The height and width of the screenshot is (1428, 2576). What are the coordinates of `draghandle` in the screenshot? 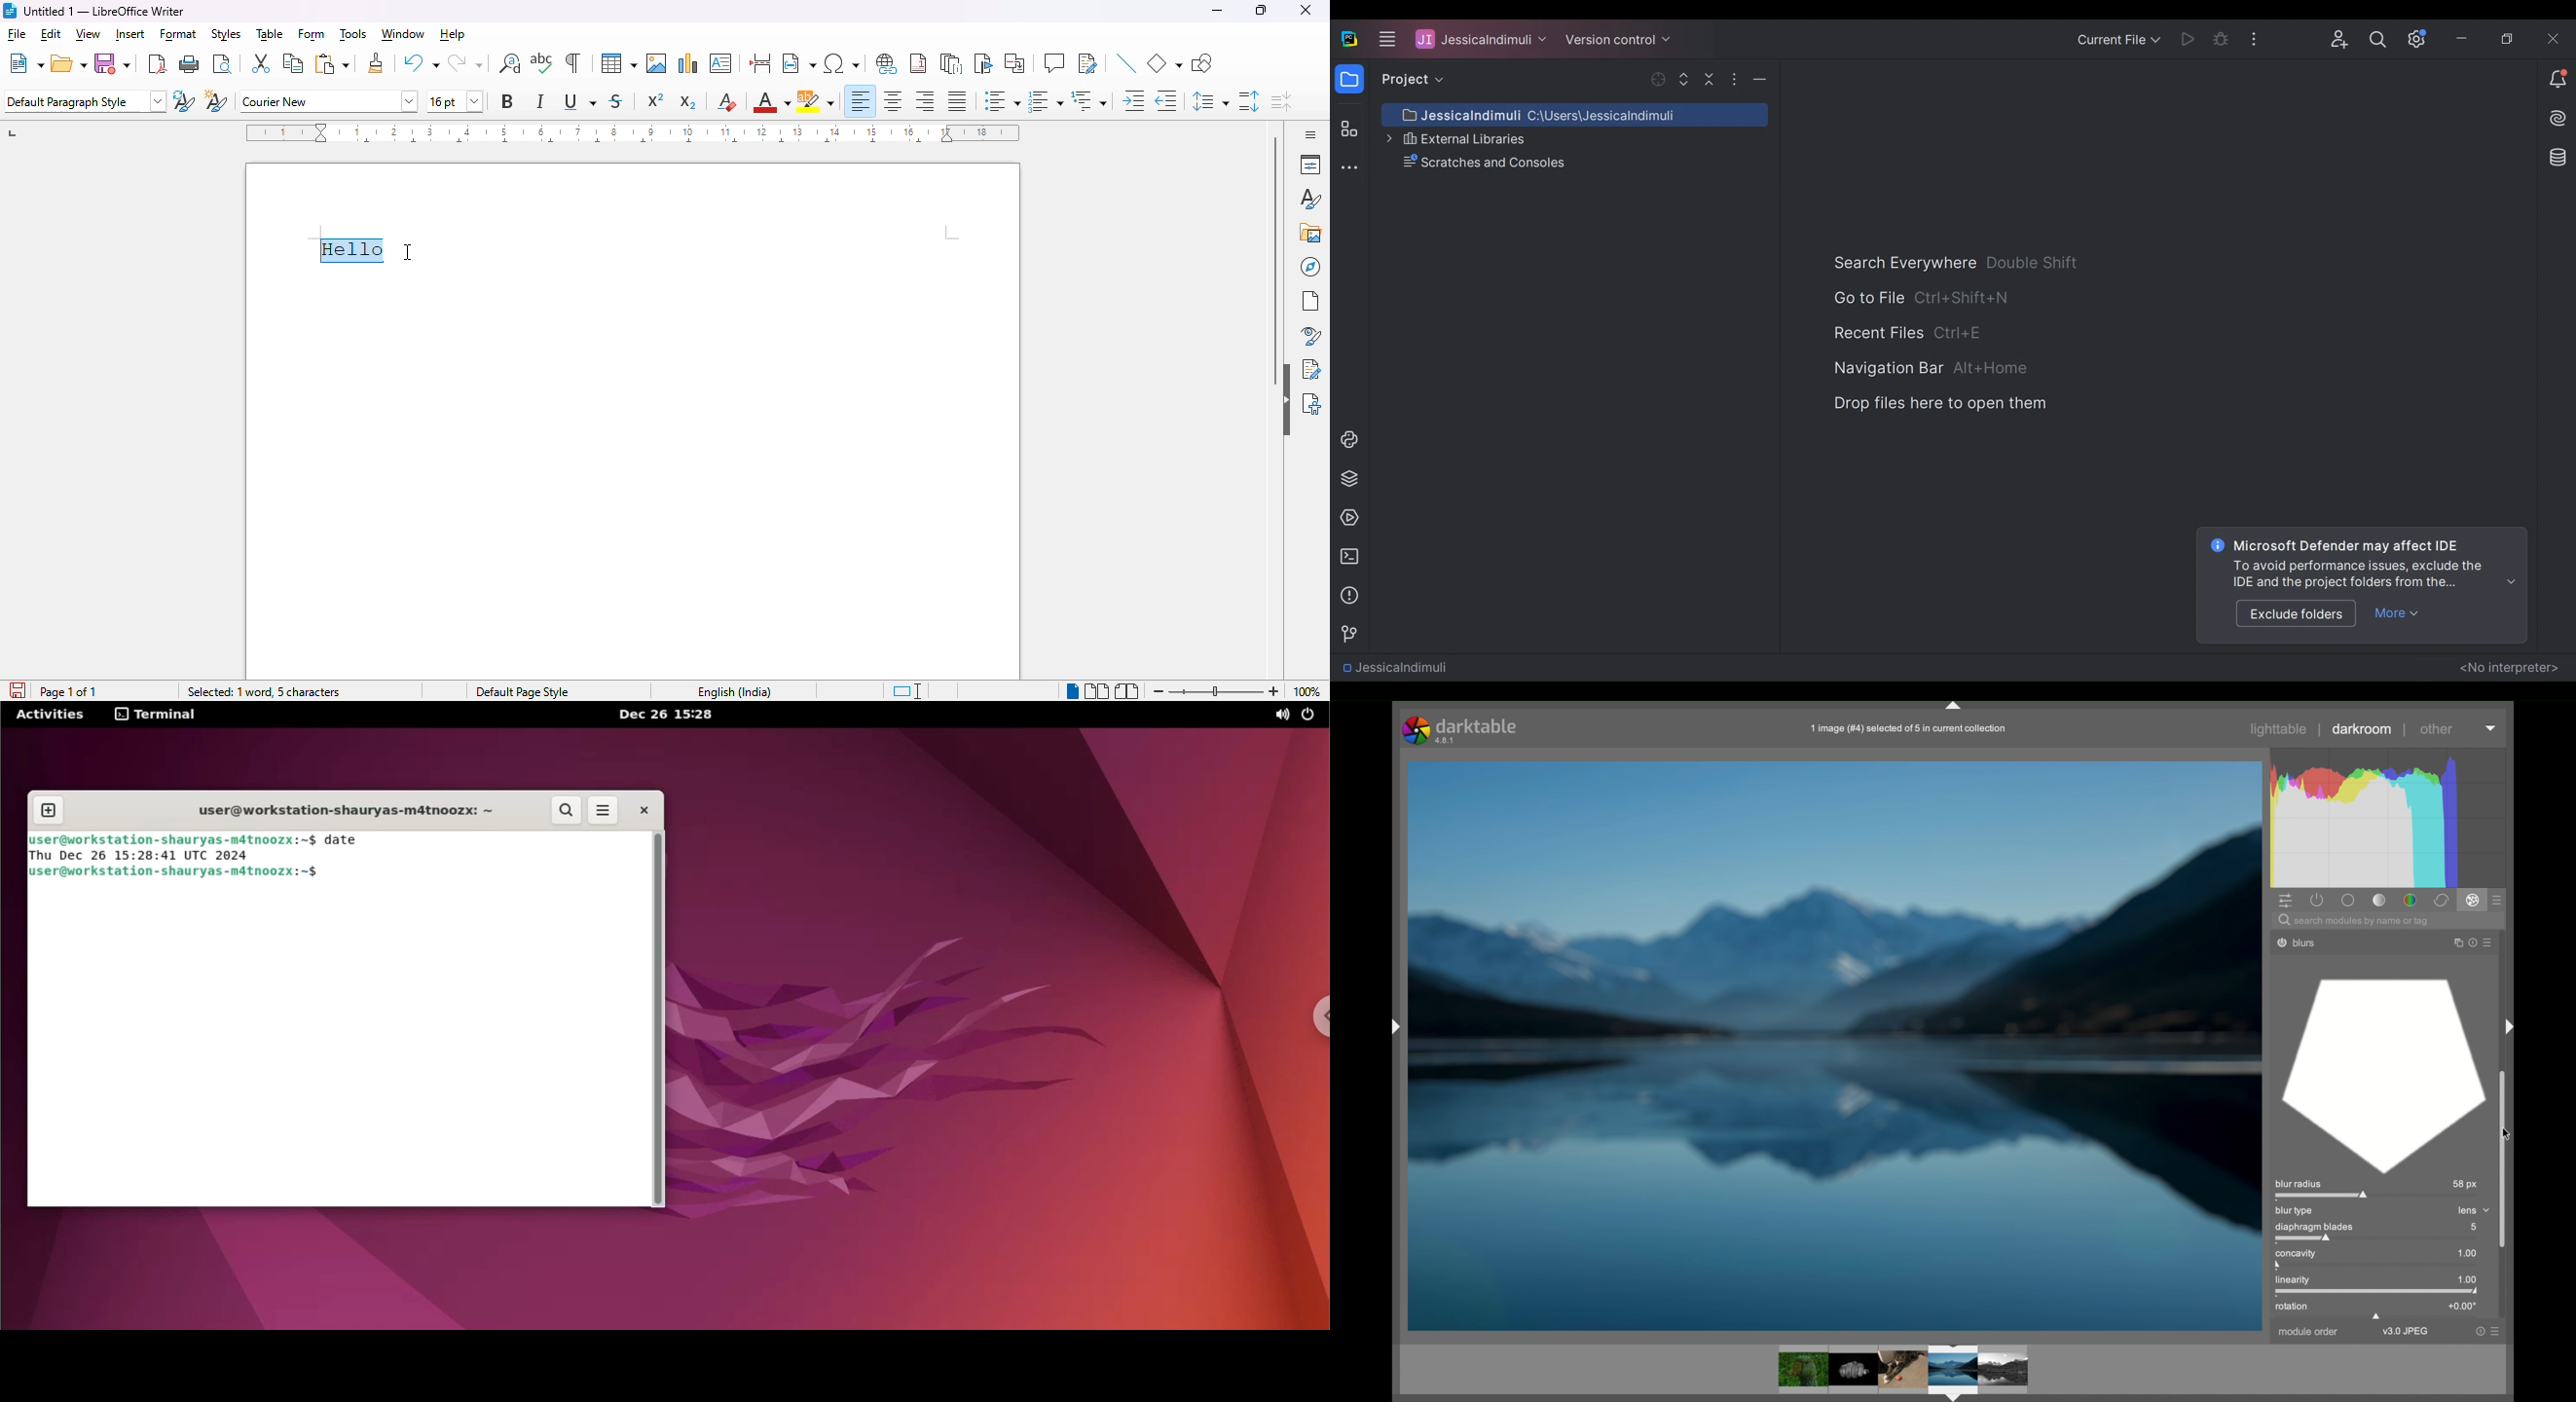 It's located at (2377, 1316).